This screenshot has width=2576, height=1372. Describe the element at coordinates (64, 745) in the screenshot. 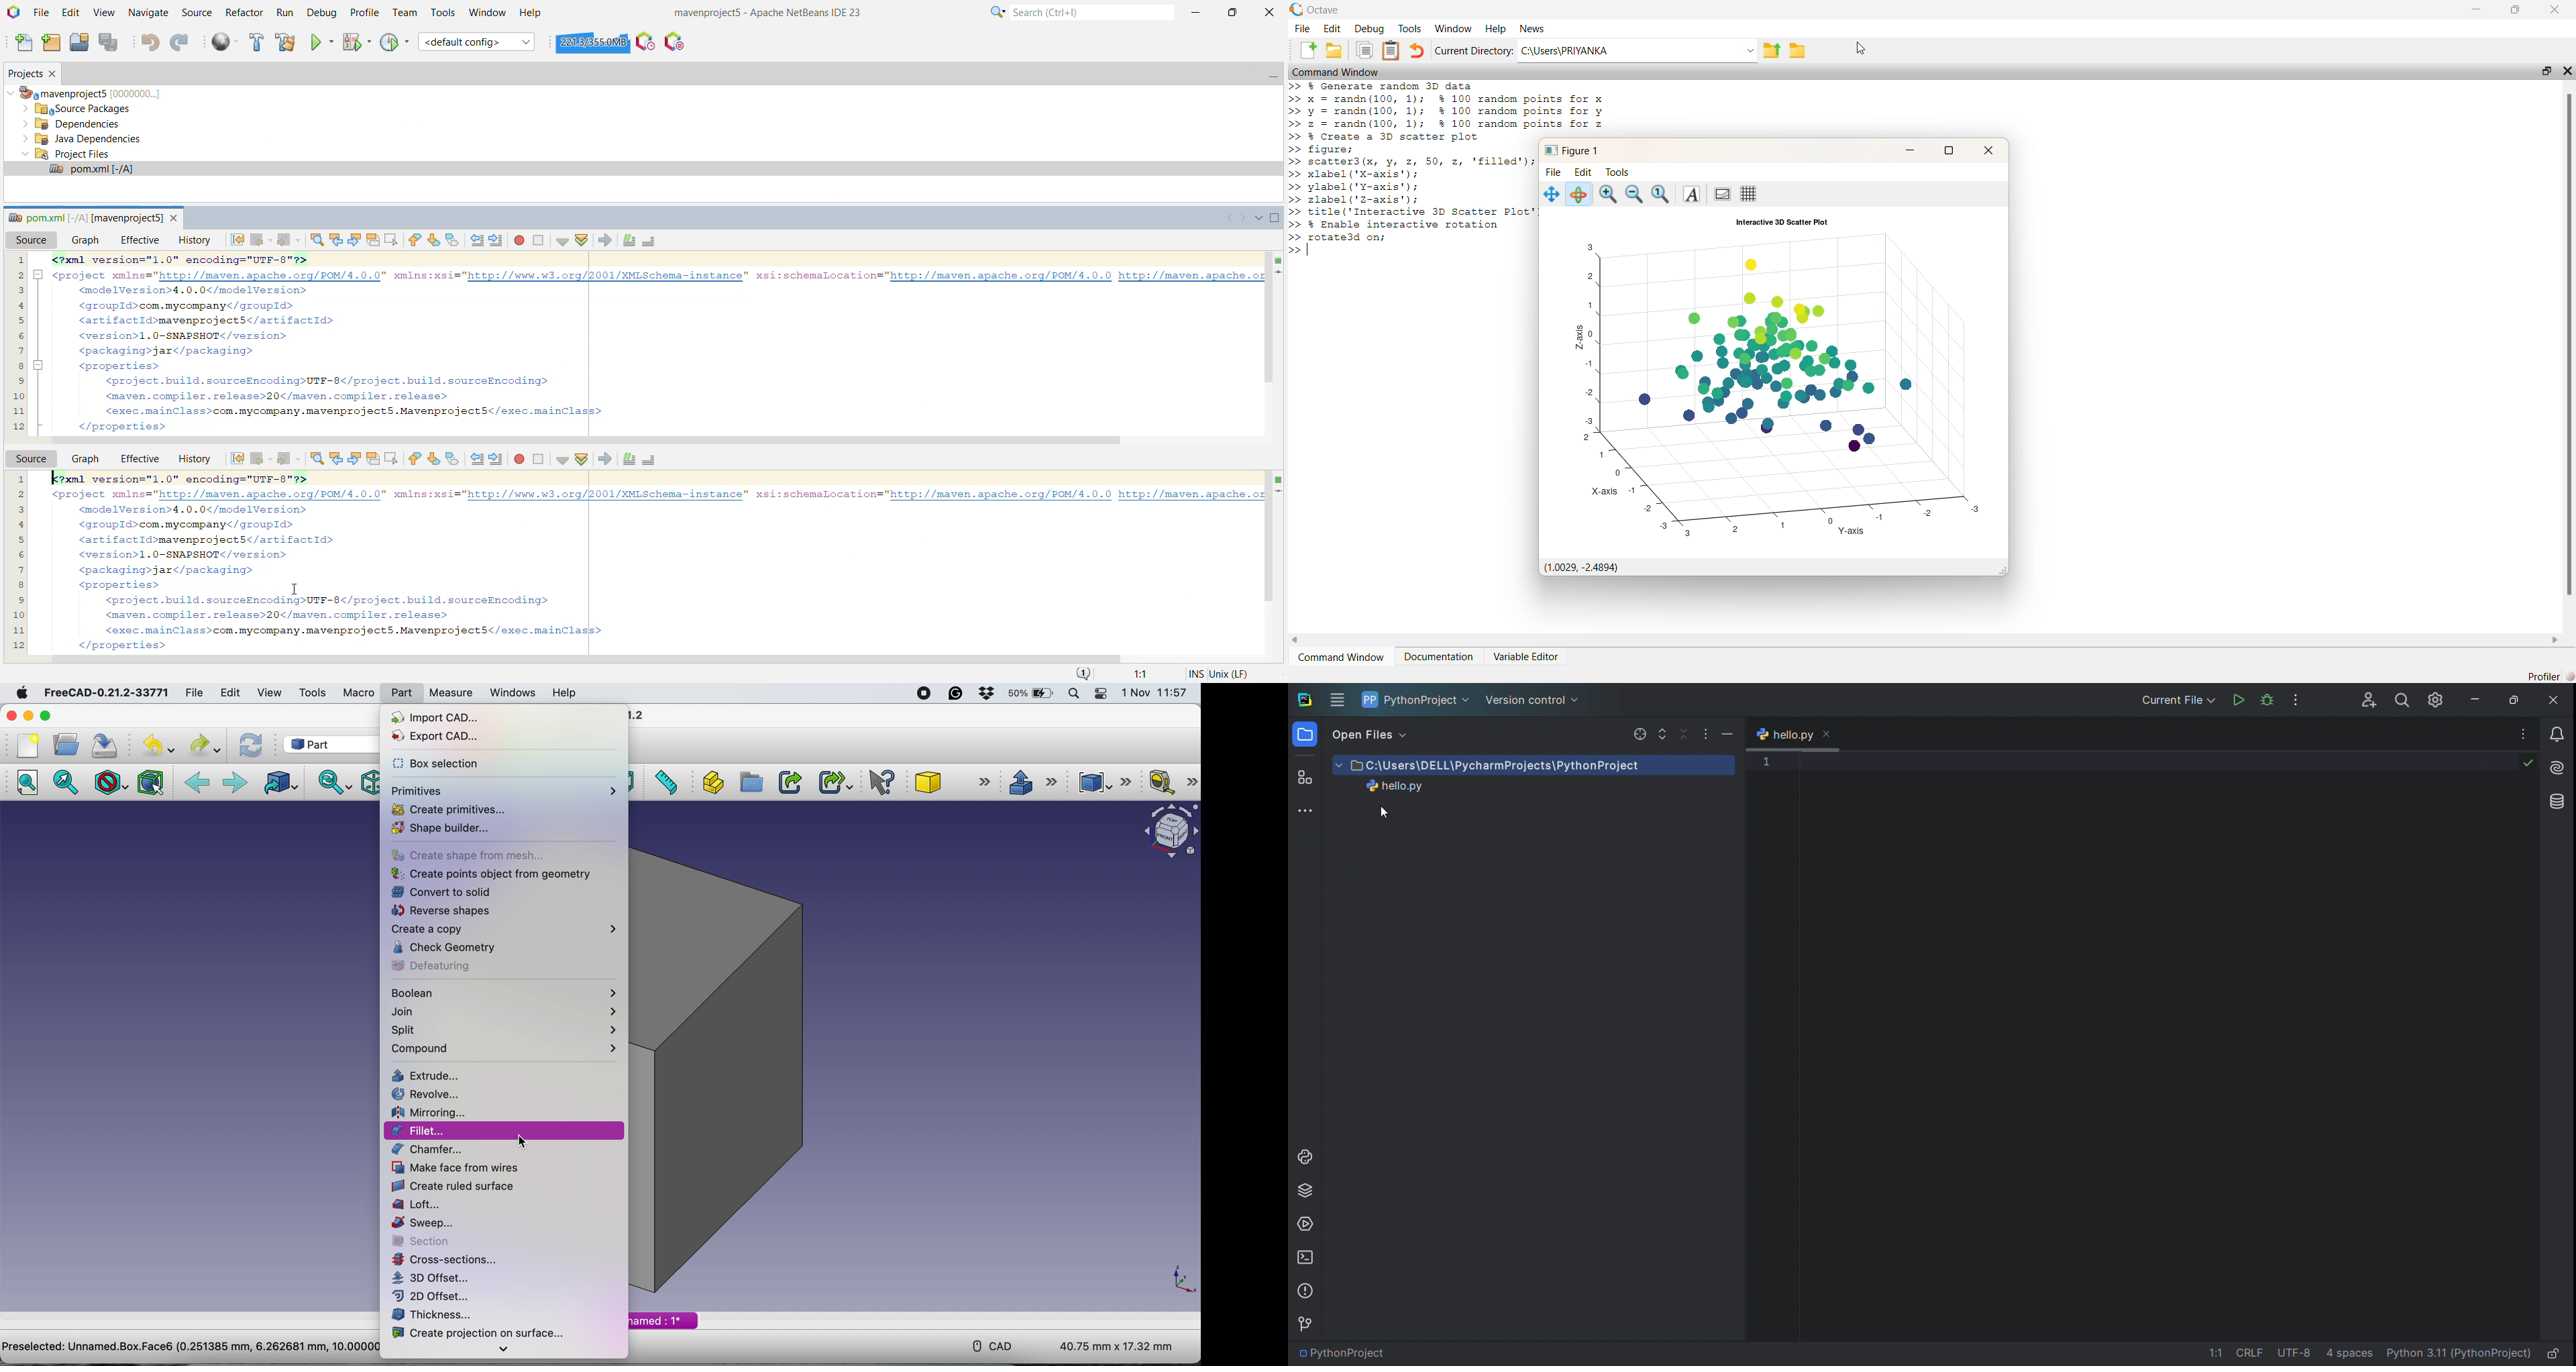

I see `open` at that location.